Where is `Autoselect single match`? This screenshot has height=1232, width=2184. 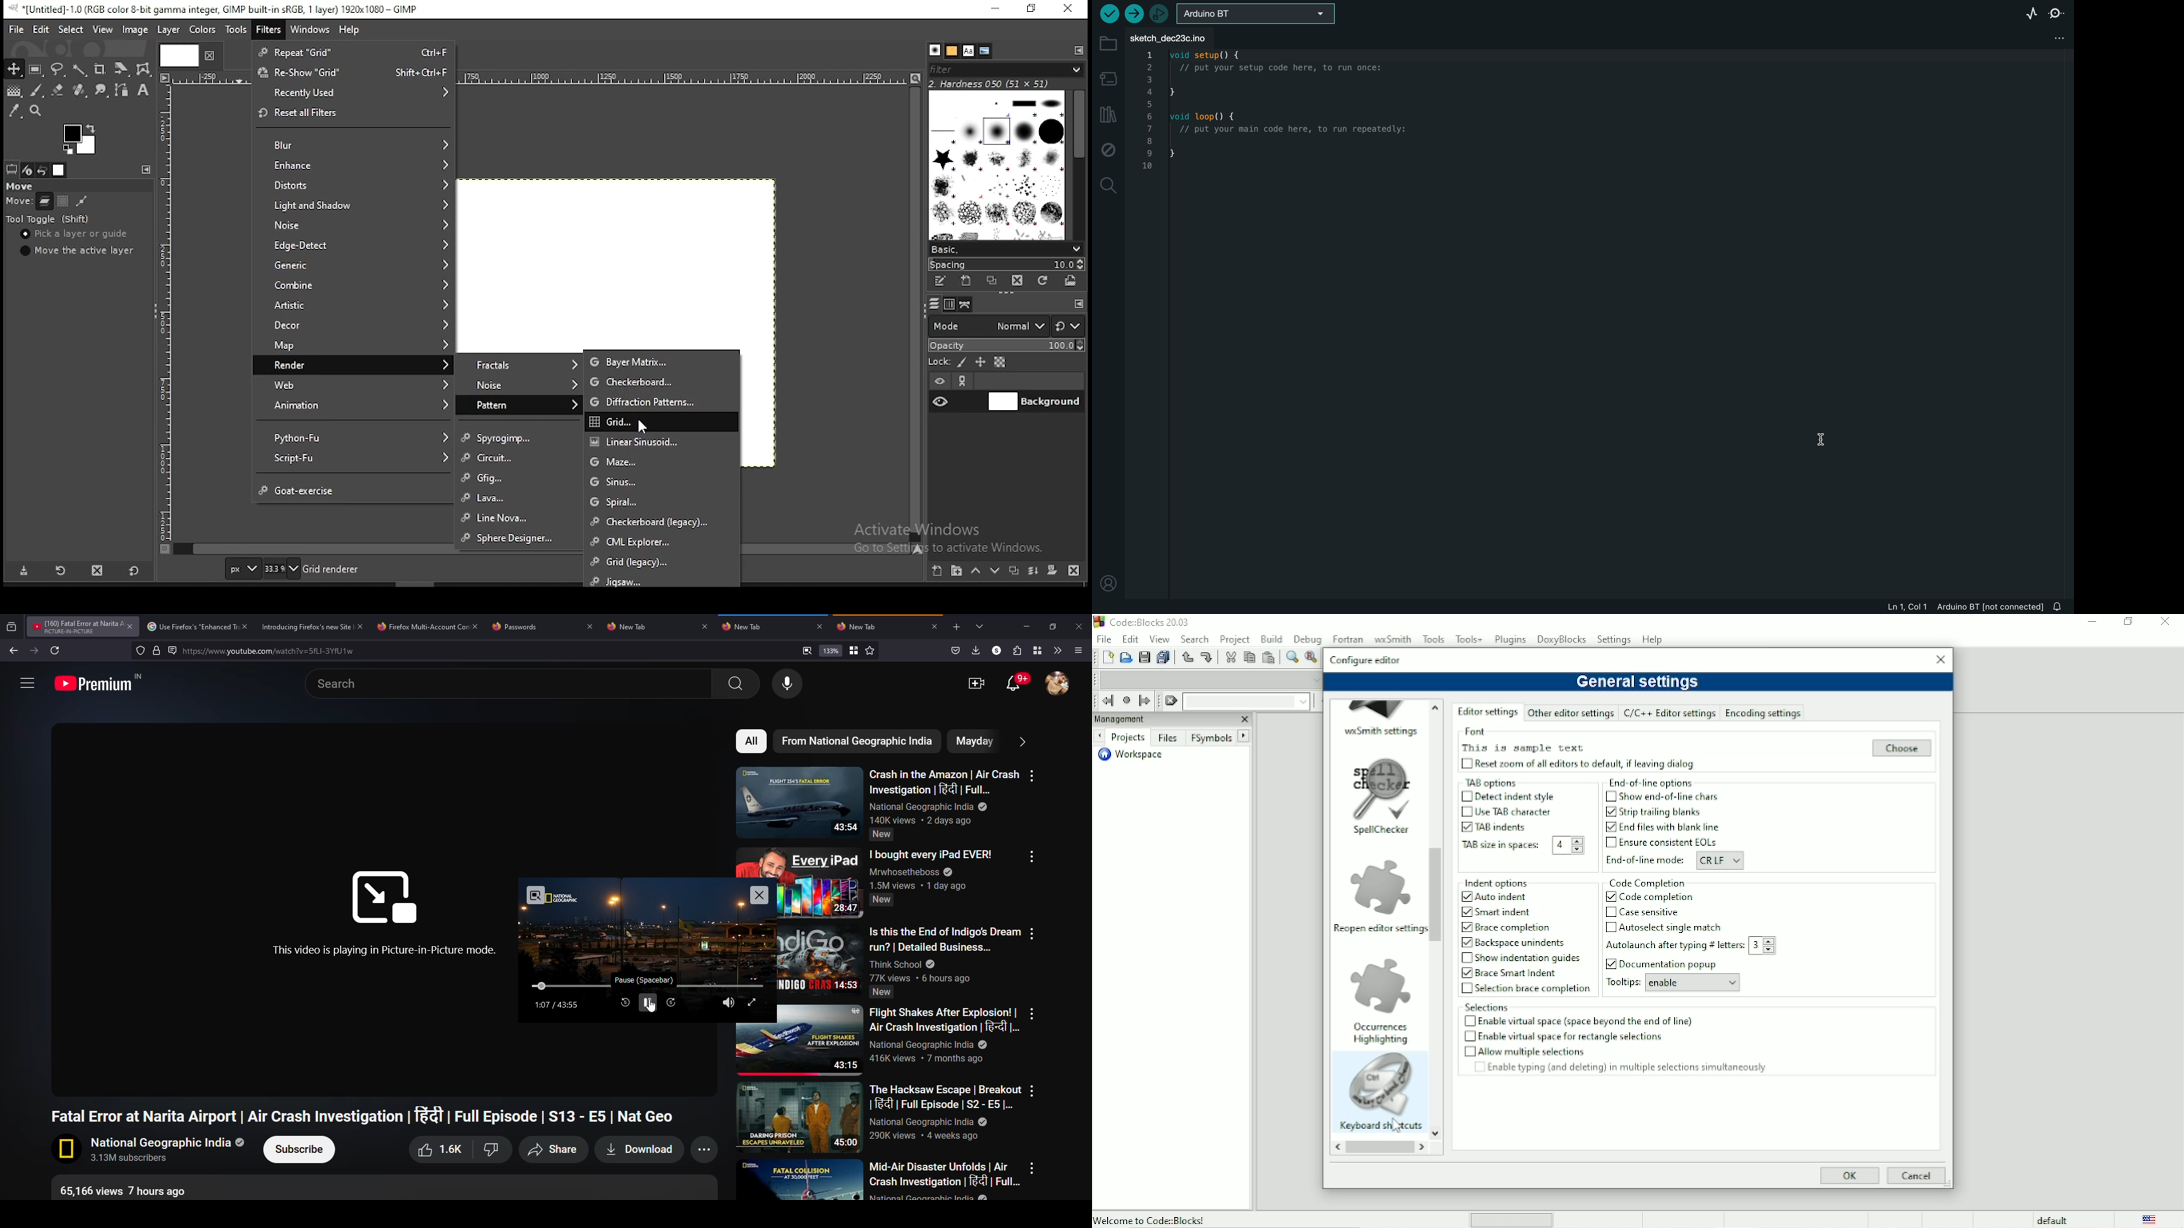 Autoselect single match is located at coordinates (1670, 928).